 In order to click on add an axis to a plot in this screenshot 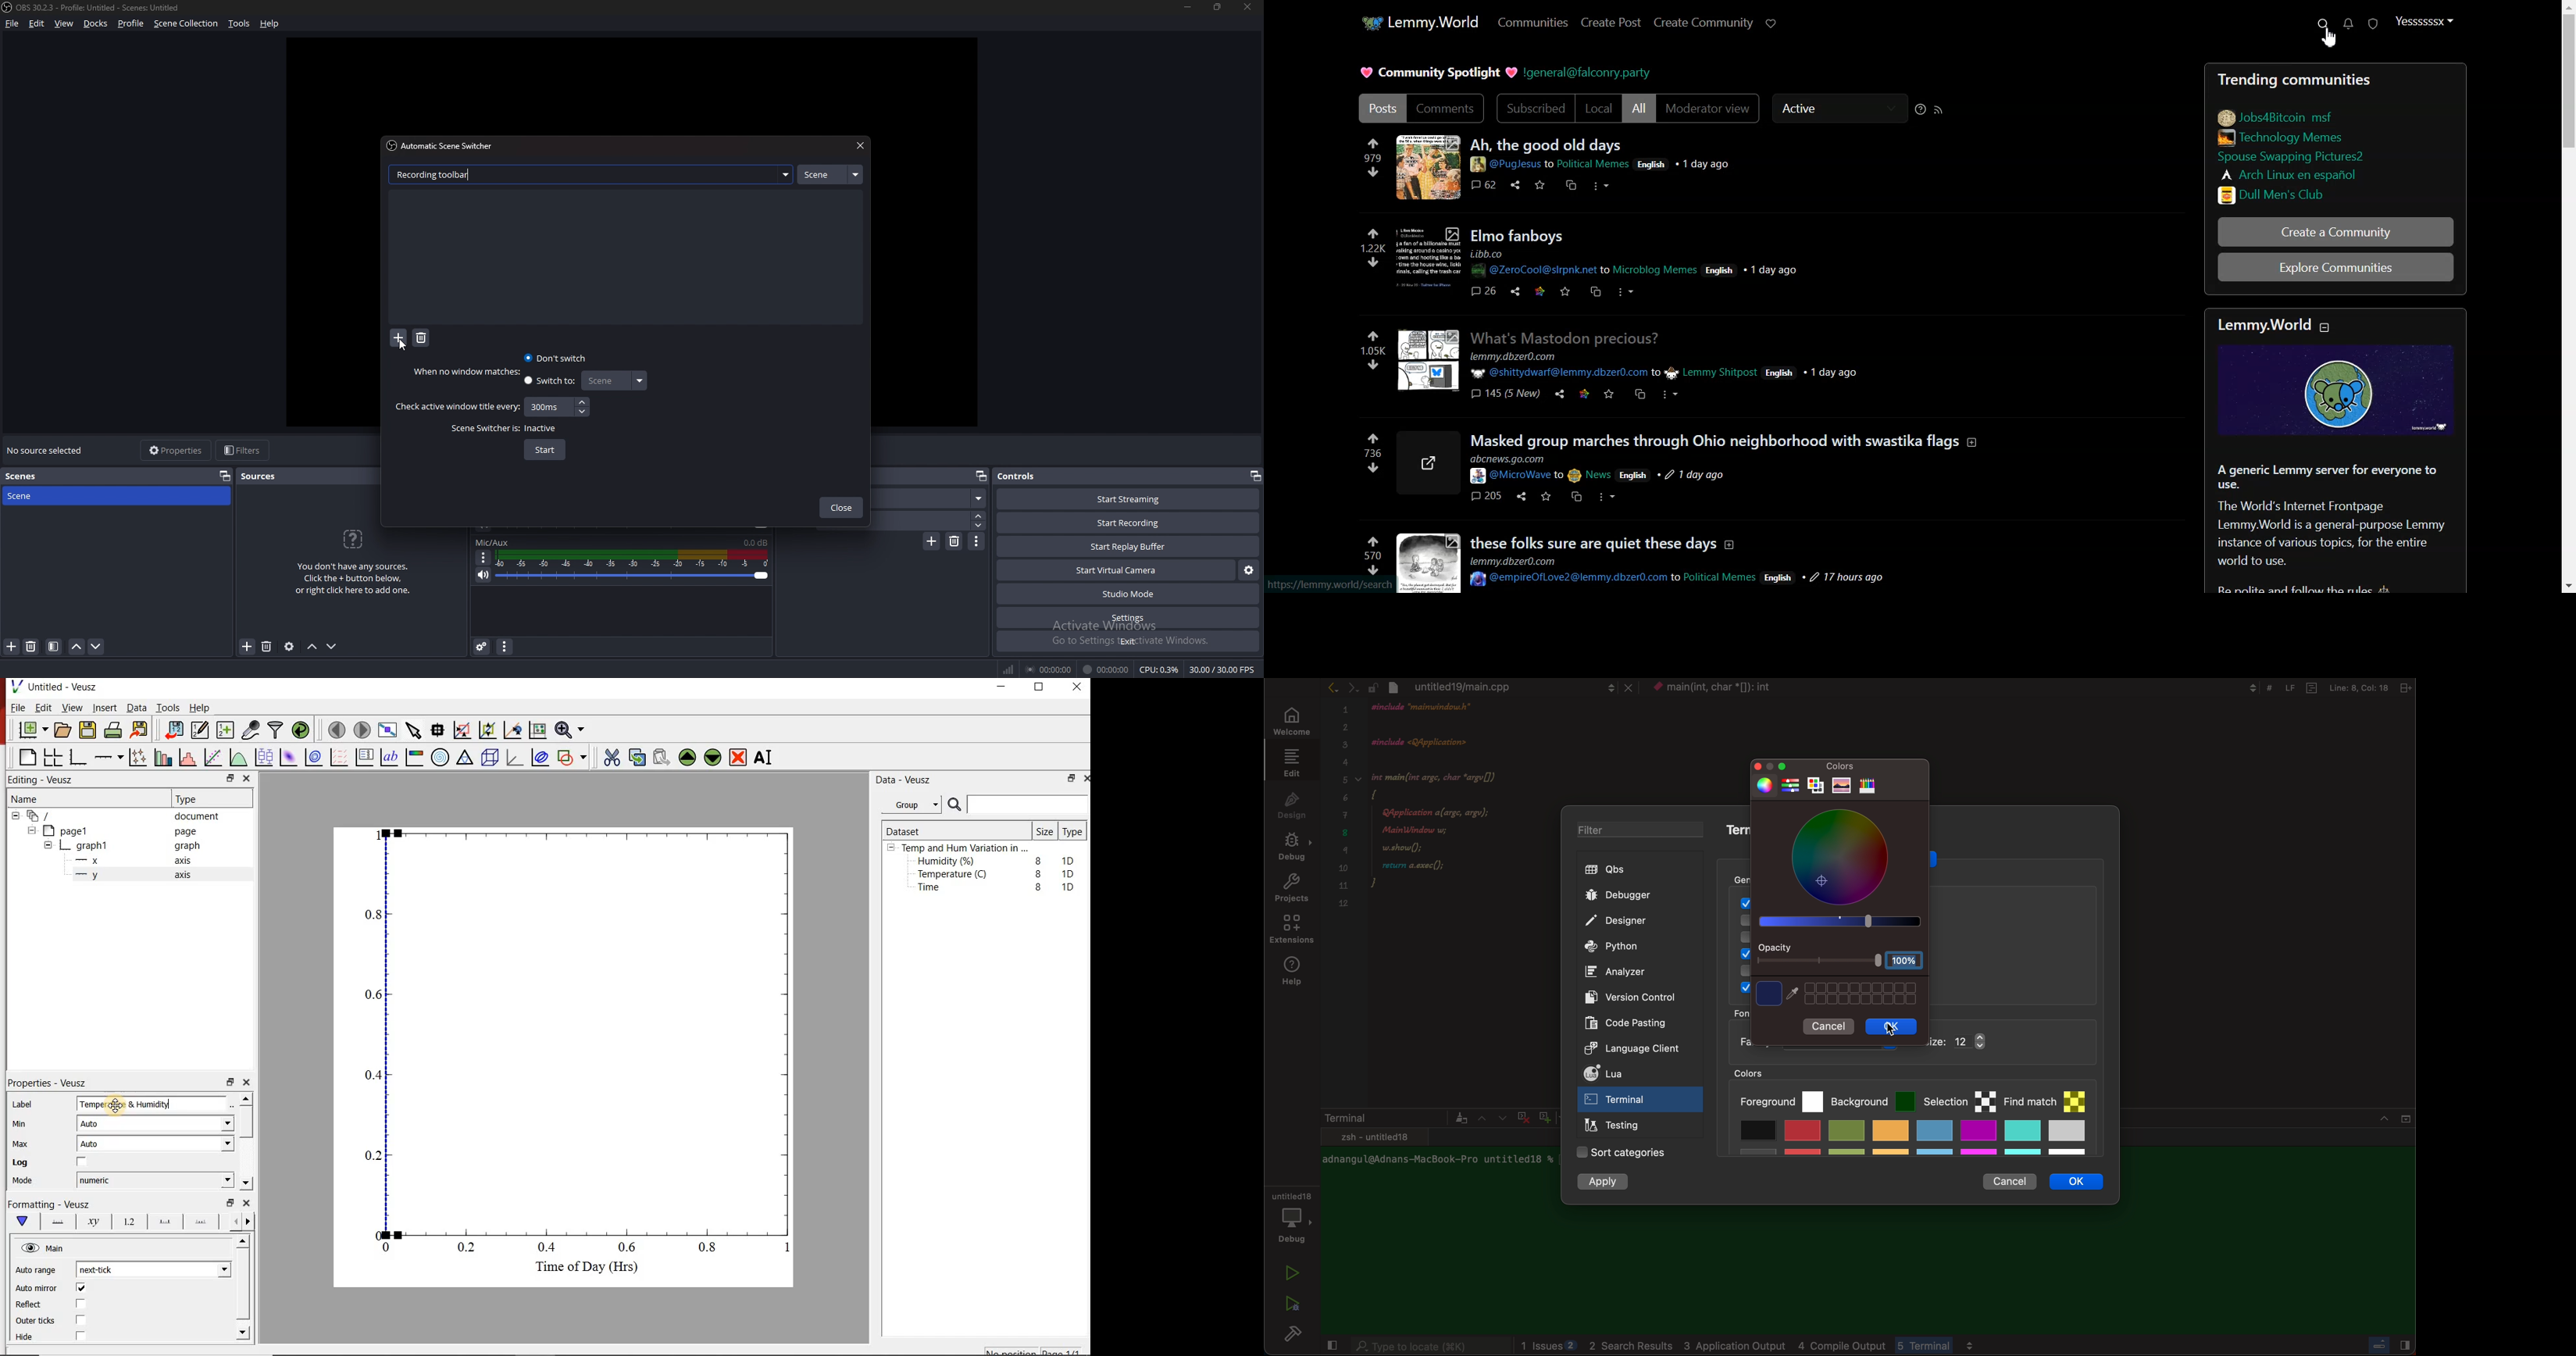, I will do `click(110, 756)`.